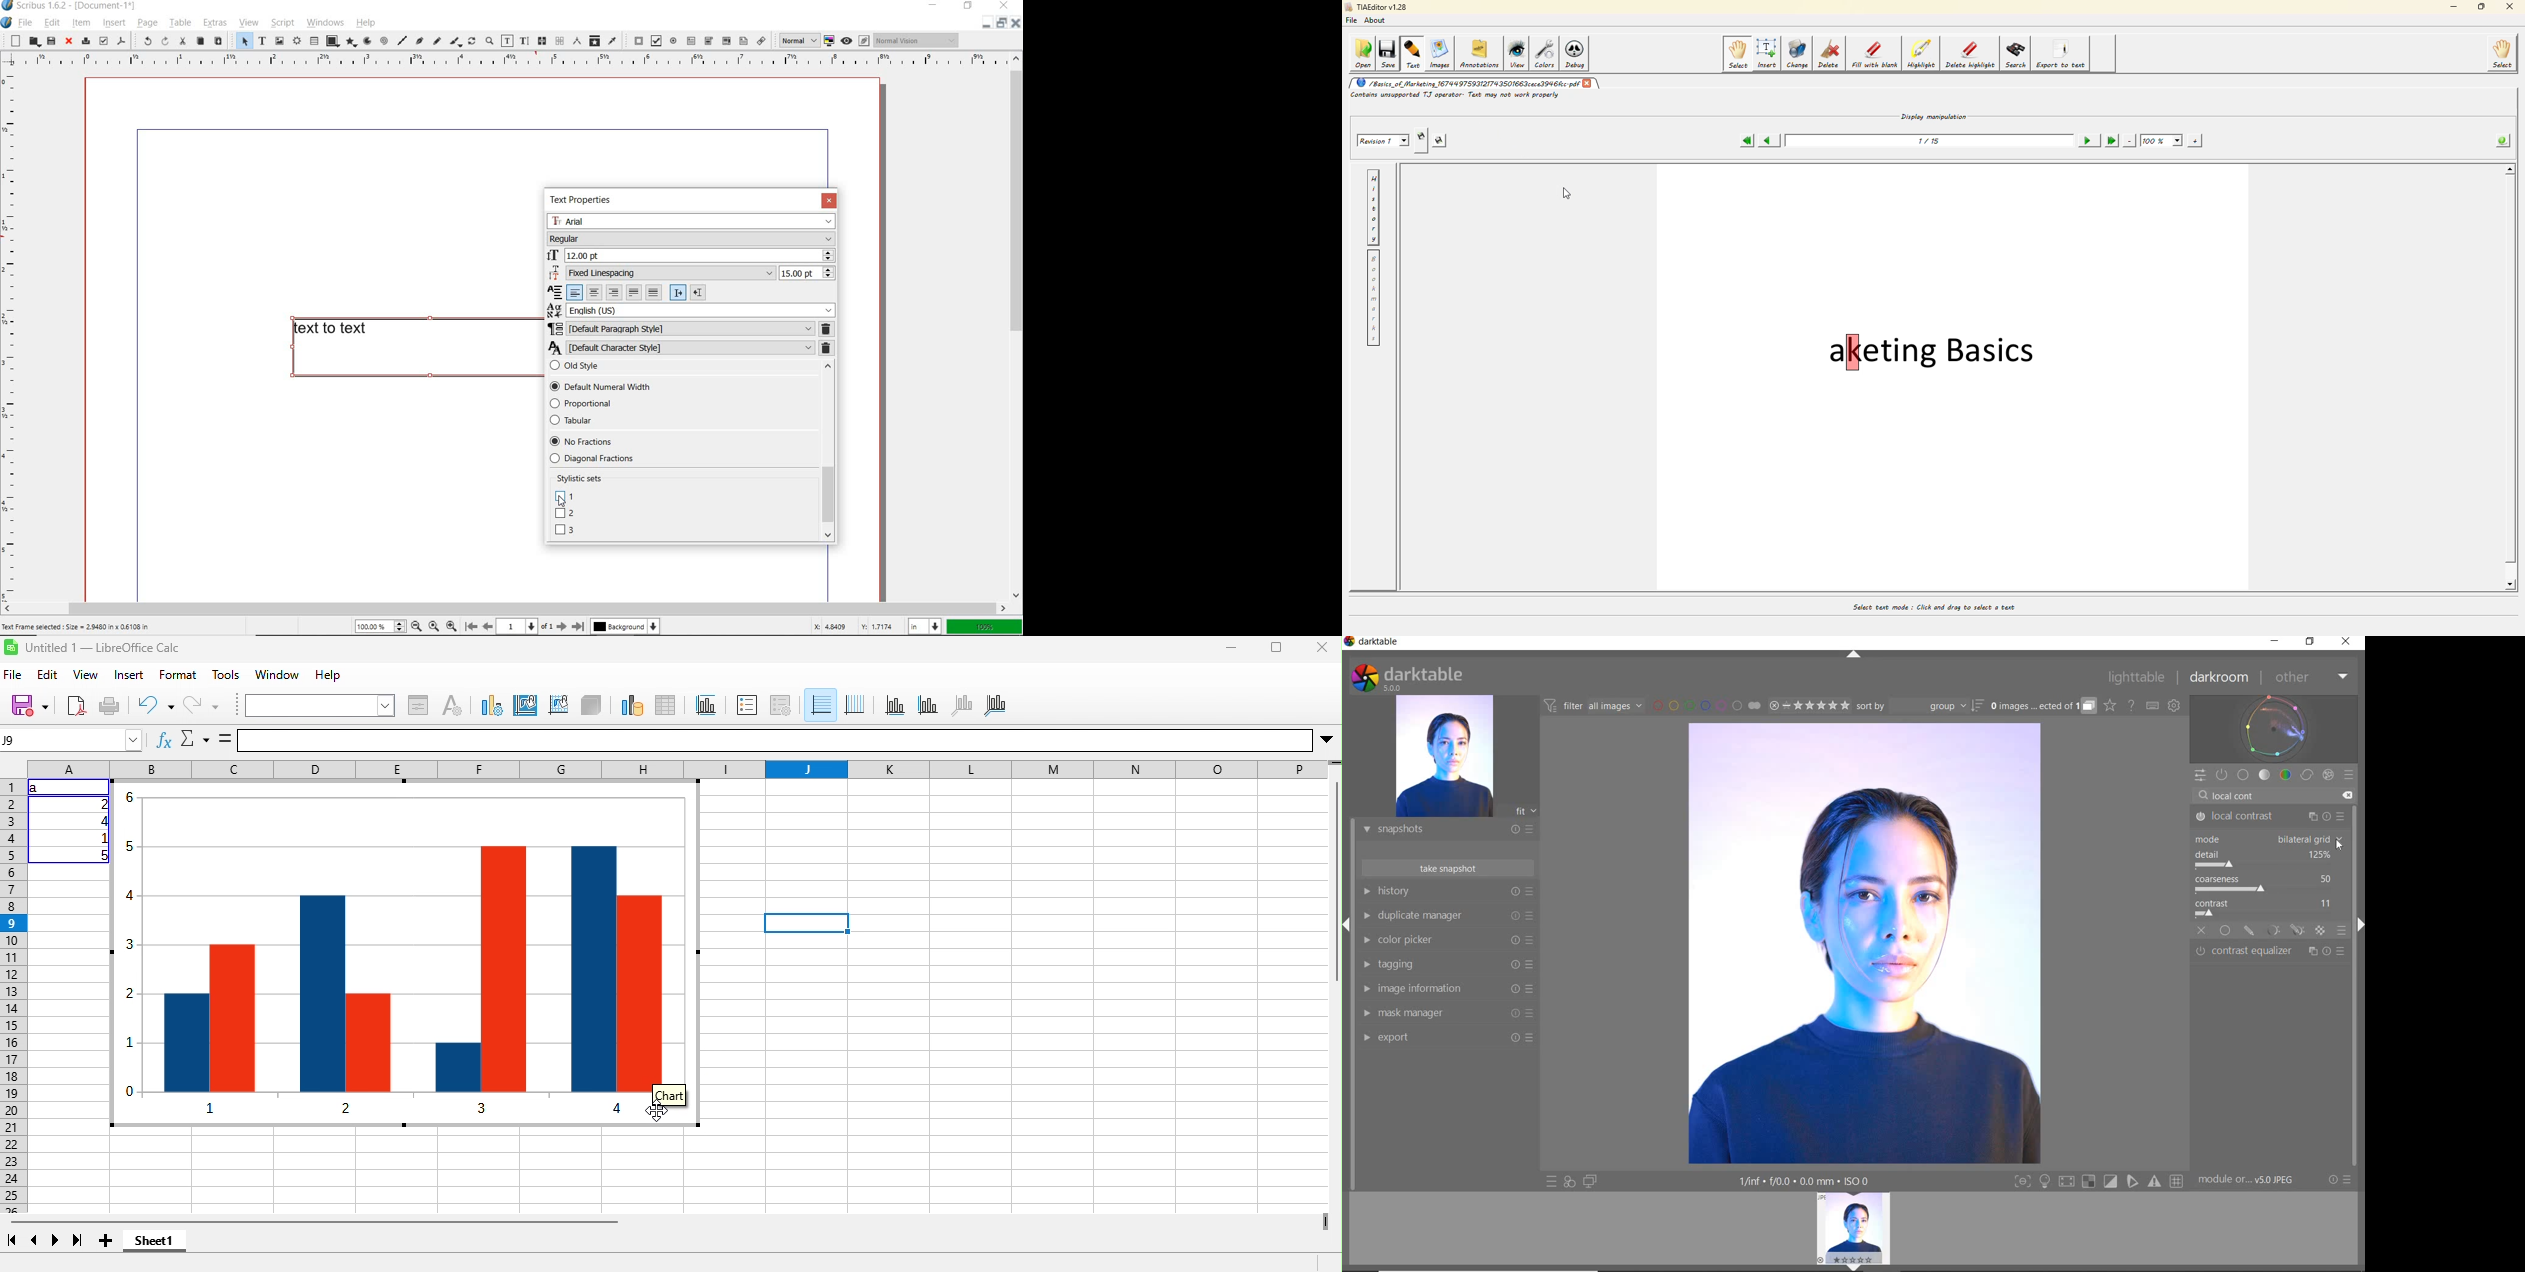  I want to click on pdf list box, so click(726, 40).